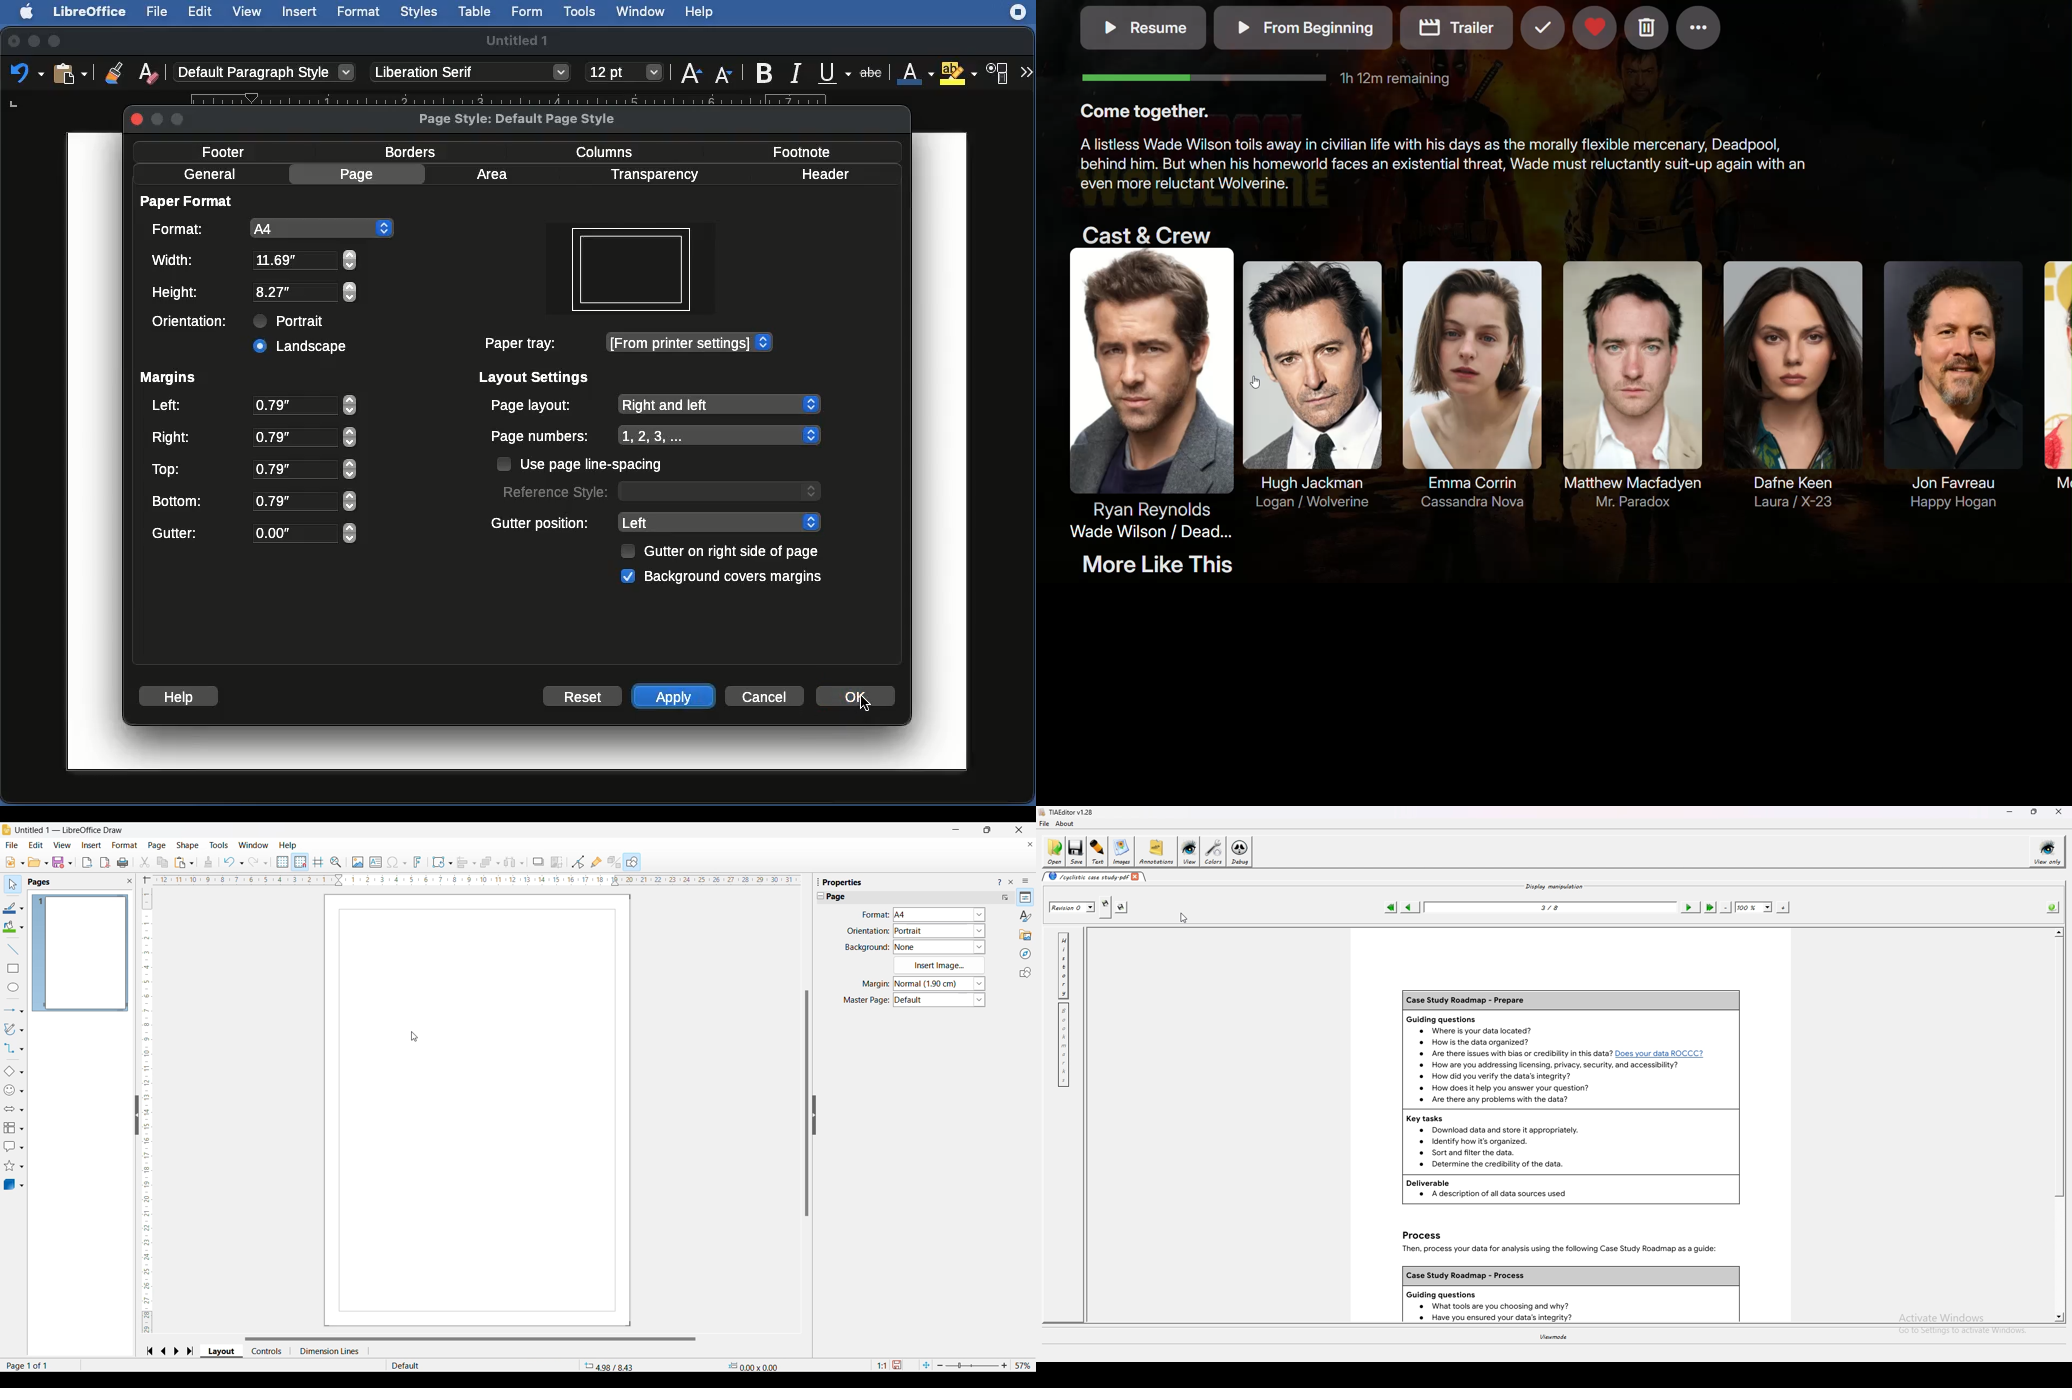 This screenshot has width=2072, height=1400. What do you see at coordinates (691, 75) in the screenshot?
I see `Size up` at bounding box center [691, 75].